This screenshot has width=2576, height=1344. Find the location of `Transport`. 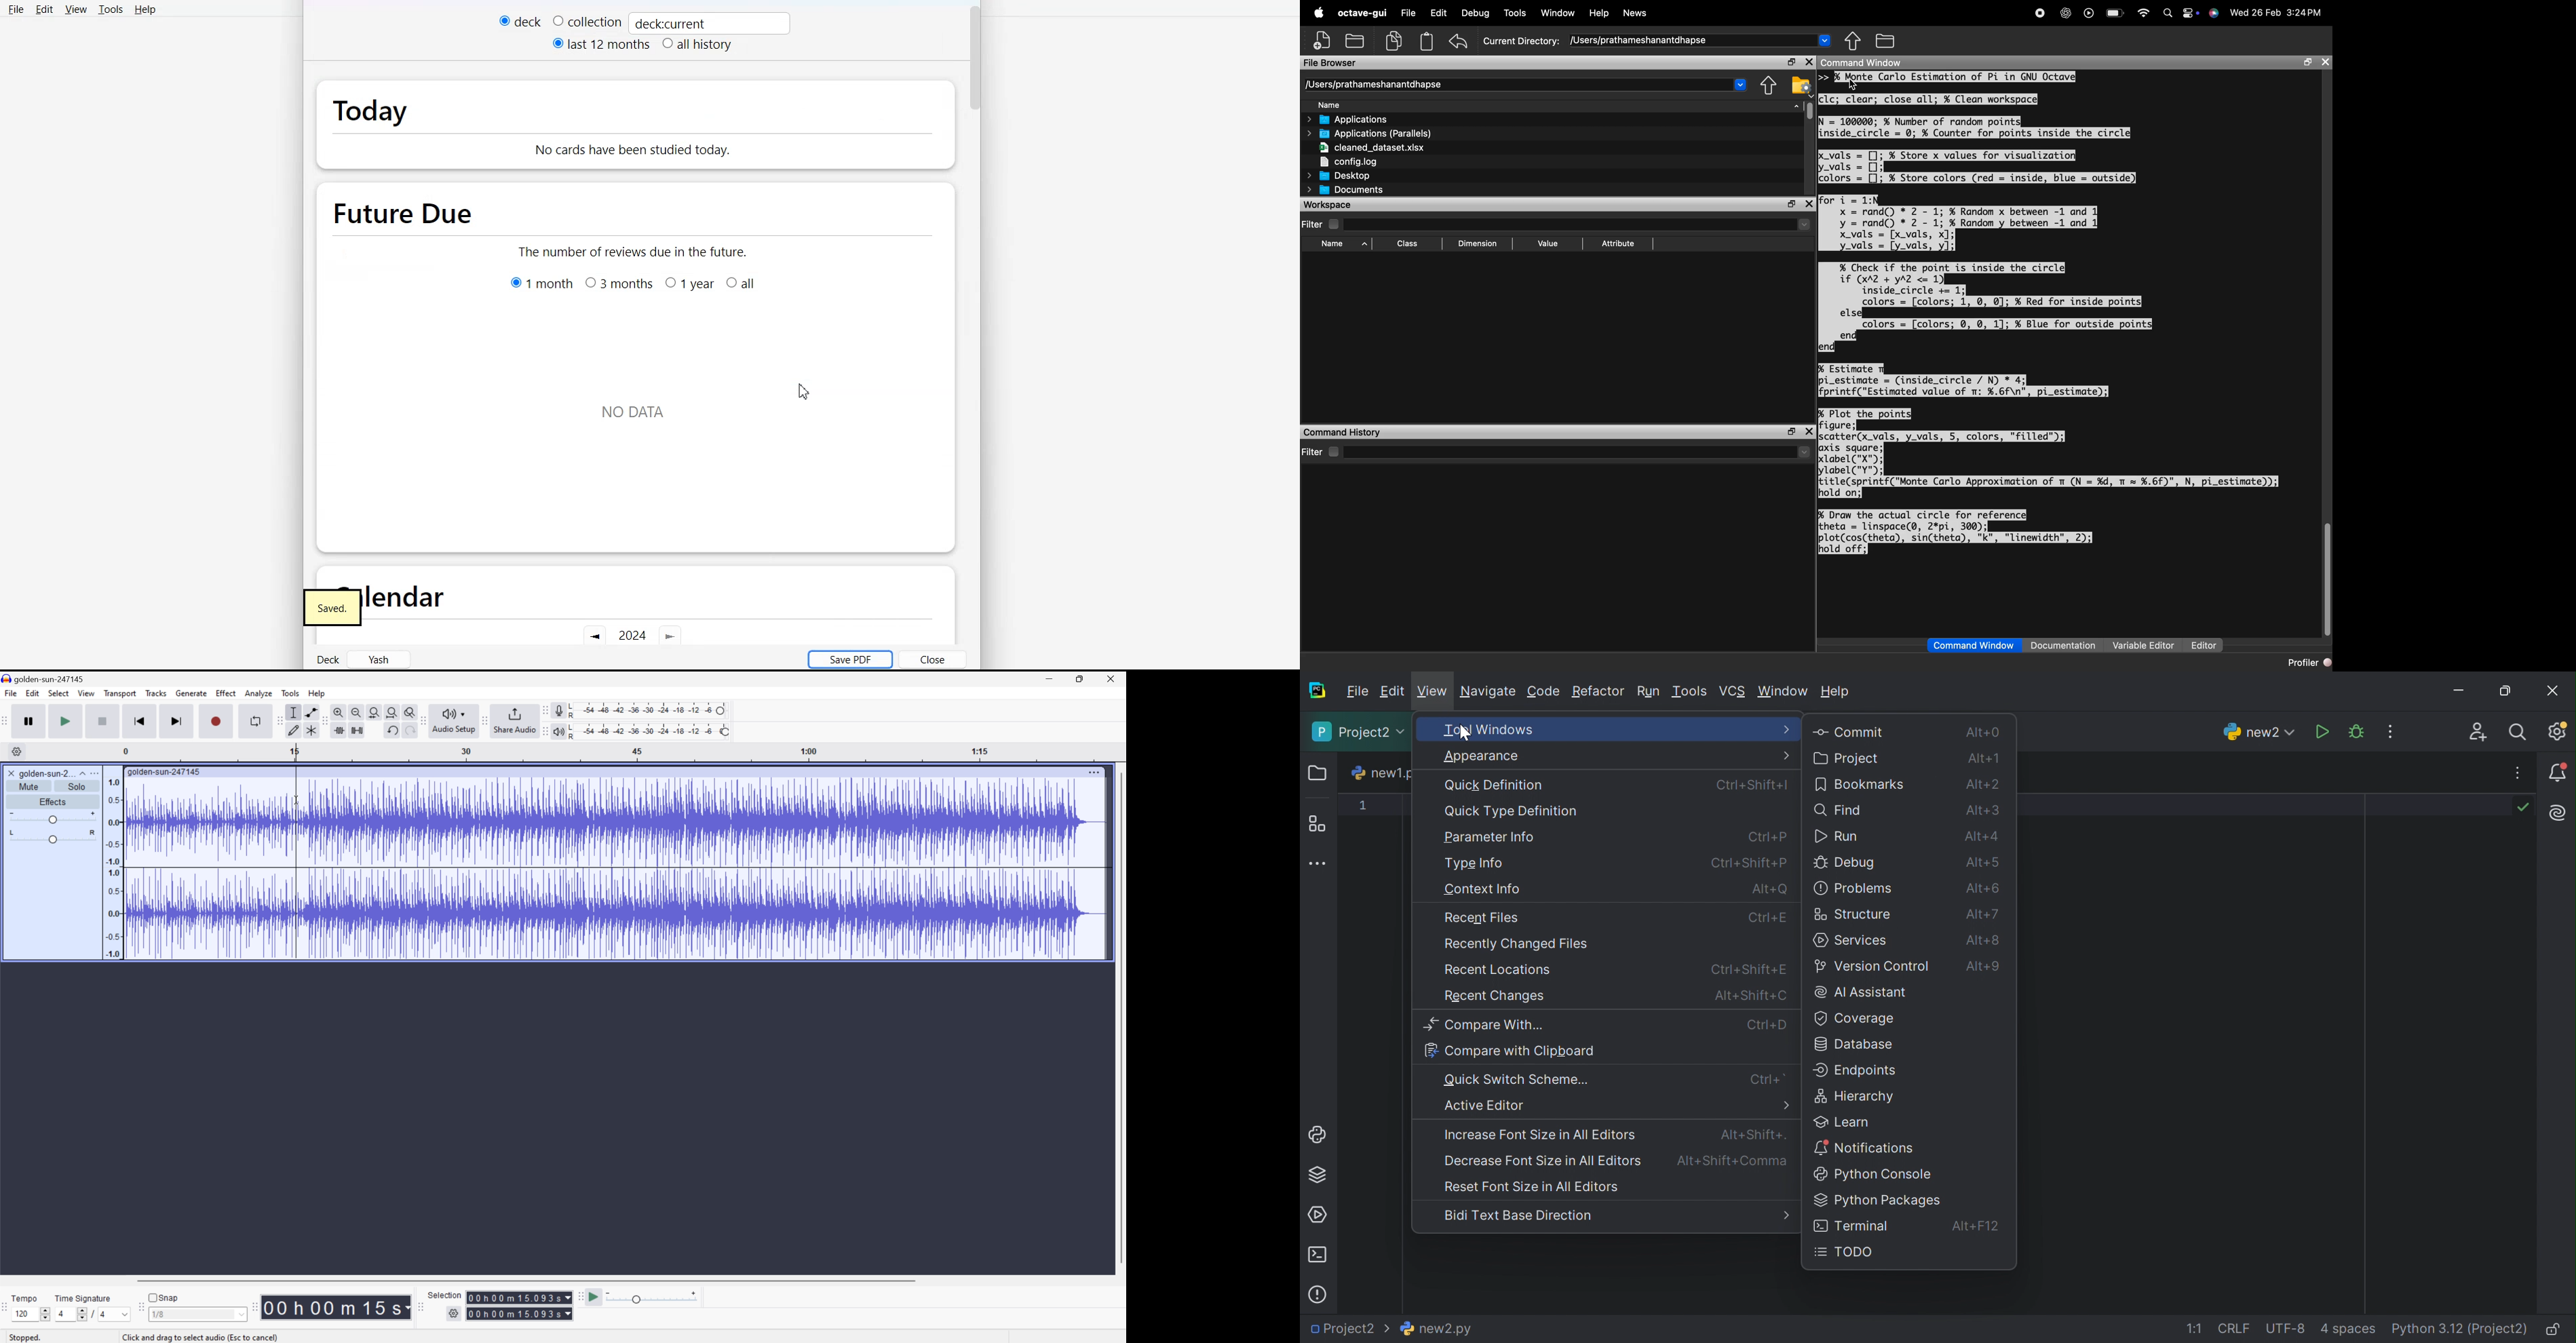

Transport is located at coordinates (121, 694).